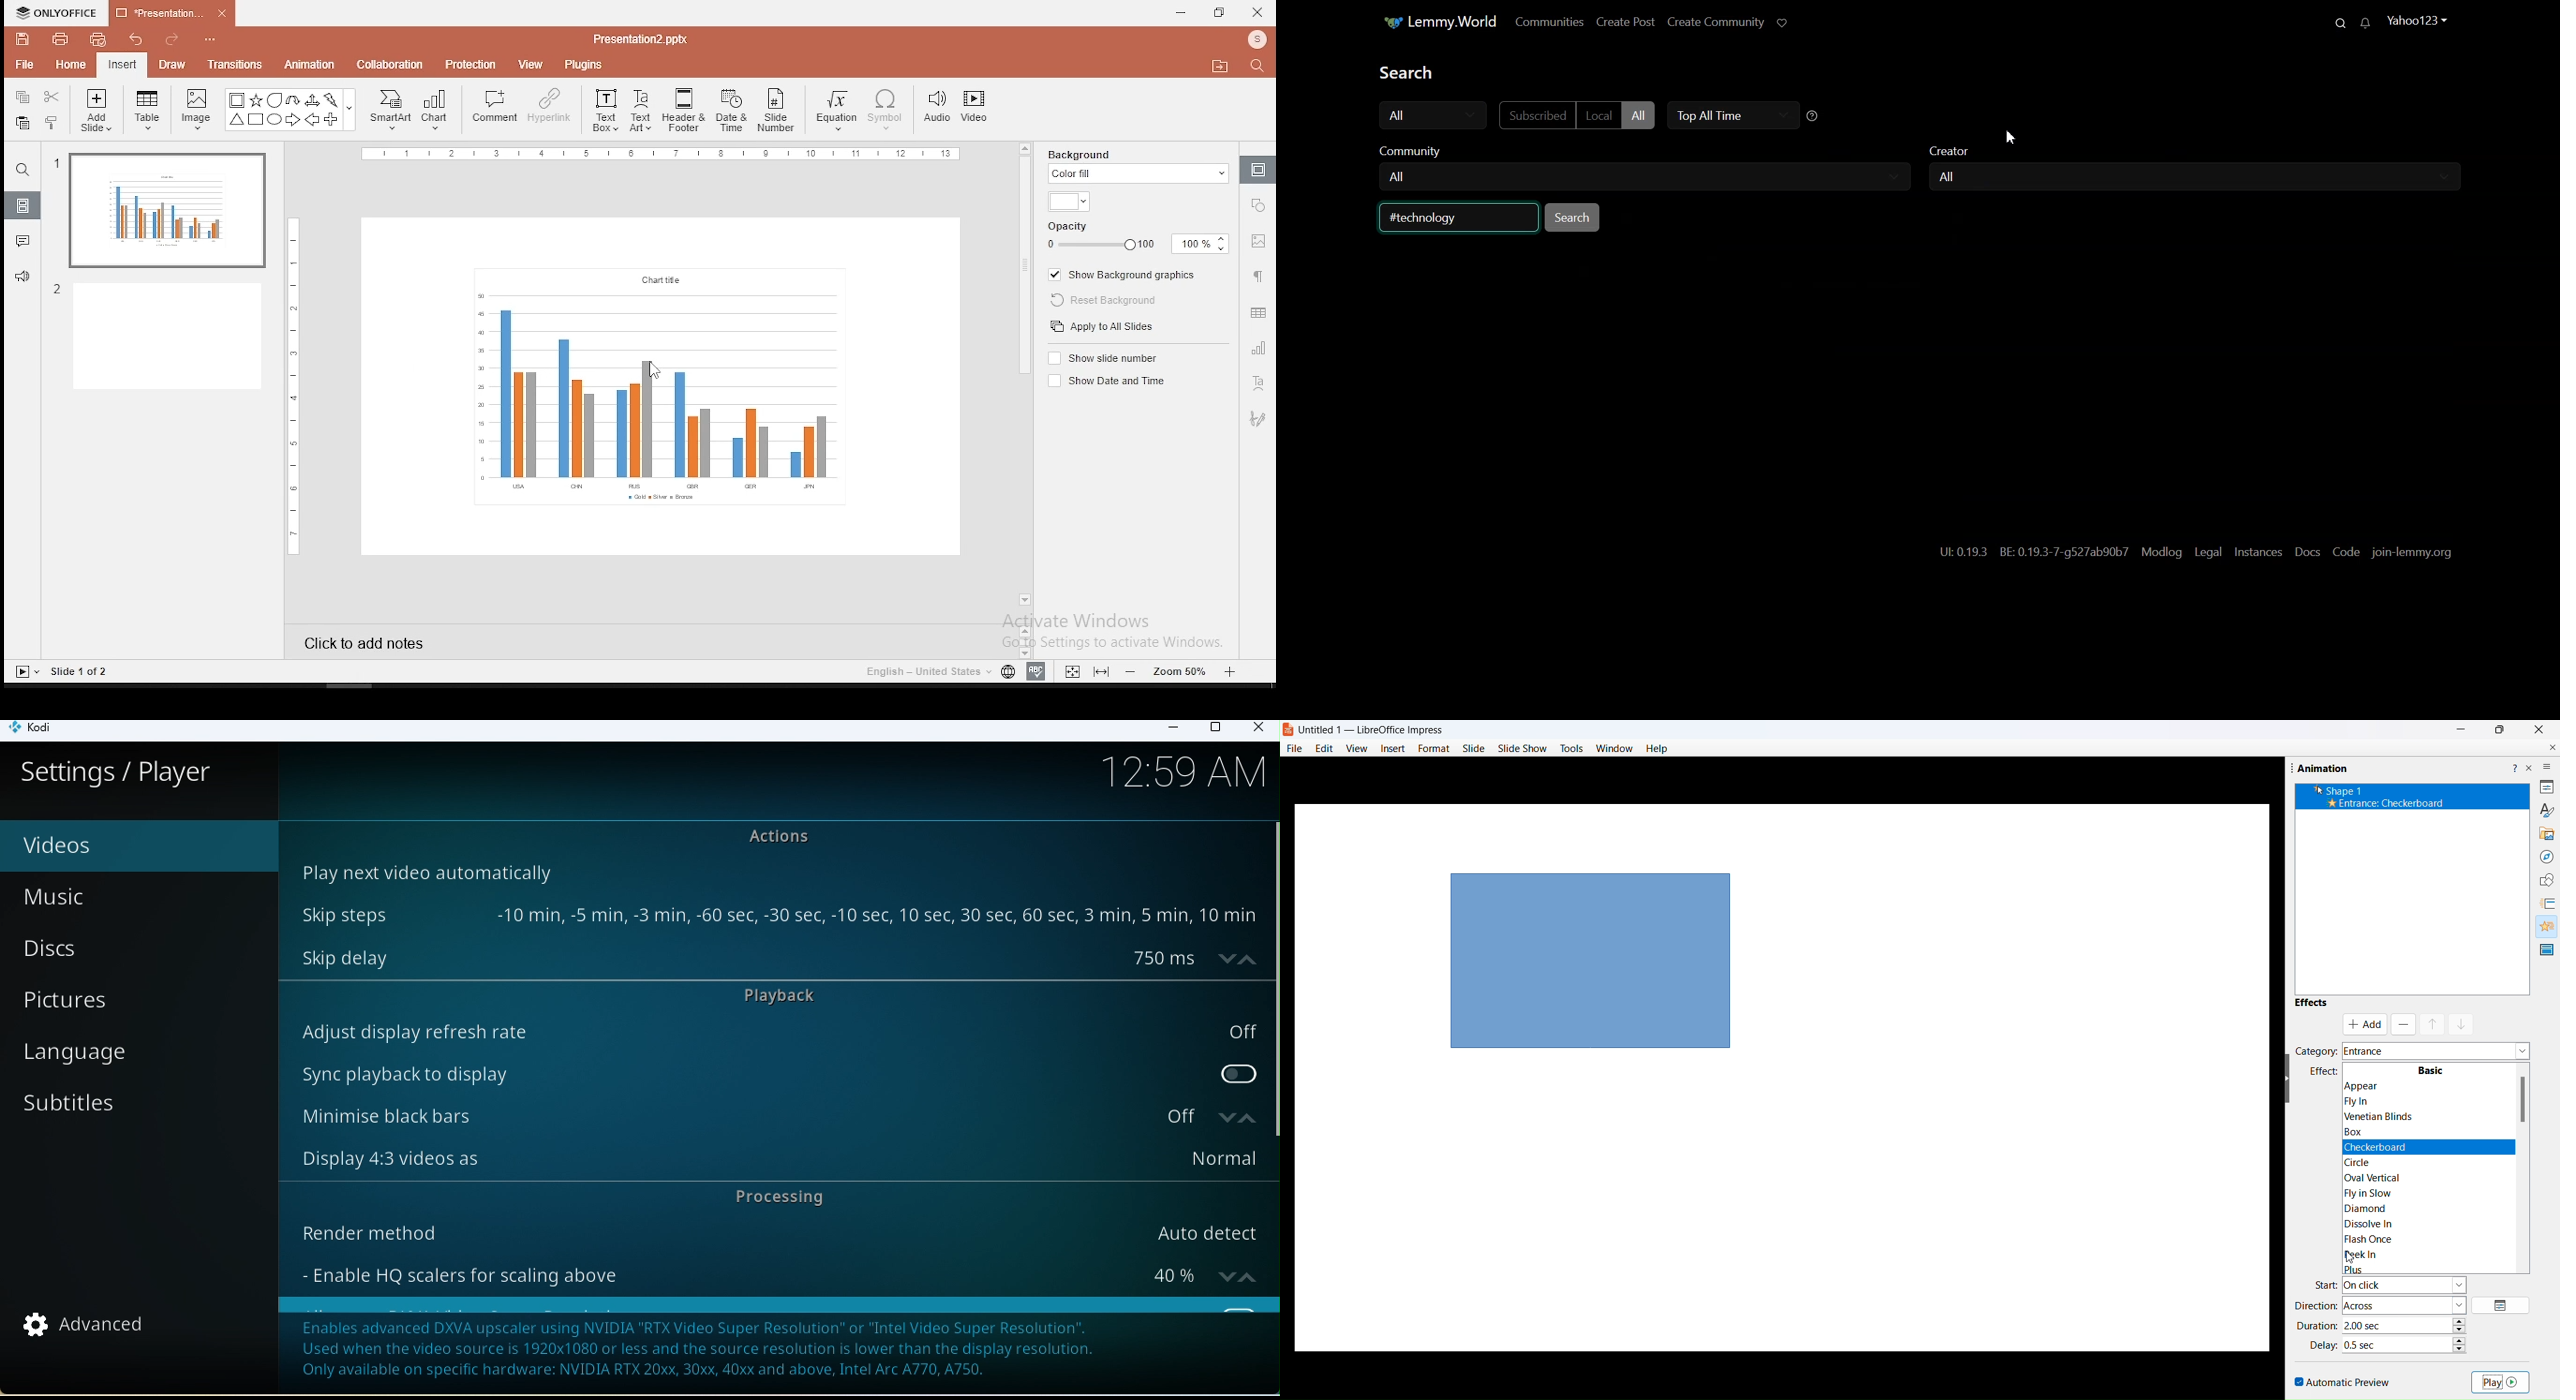  I want to click on mask up, so click(2435, 1023).